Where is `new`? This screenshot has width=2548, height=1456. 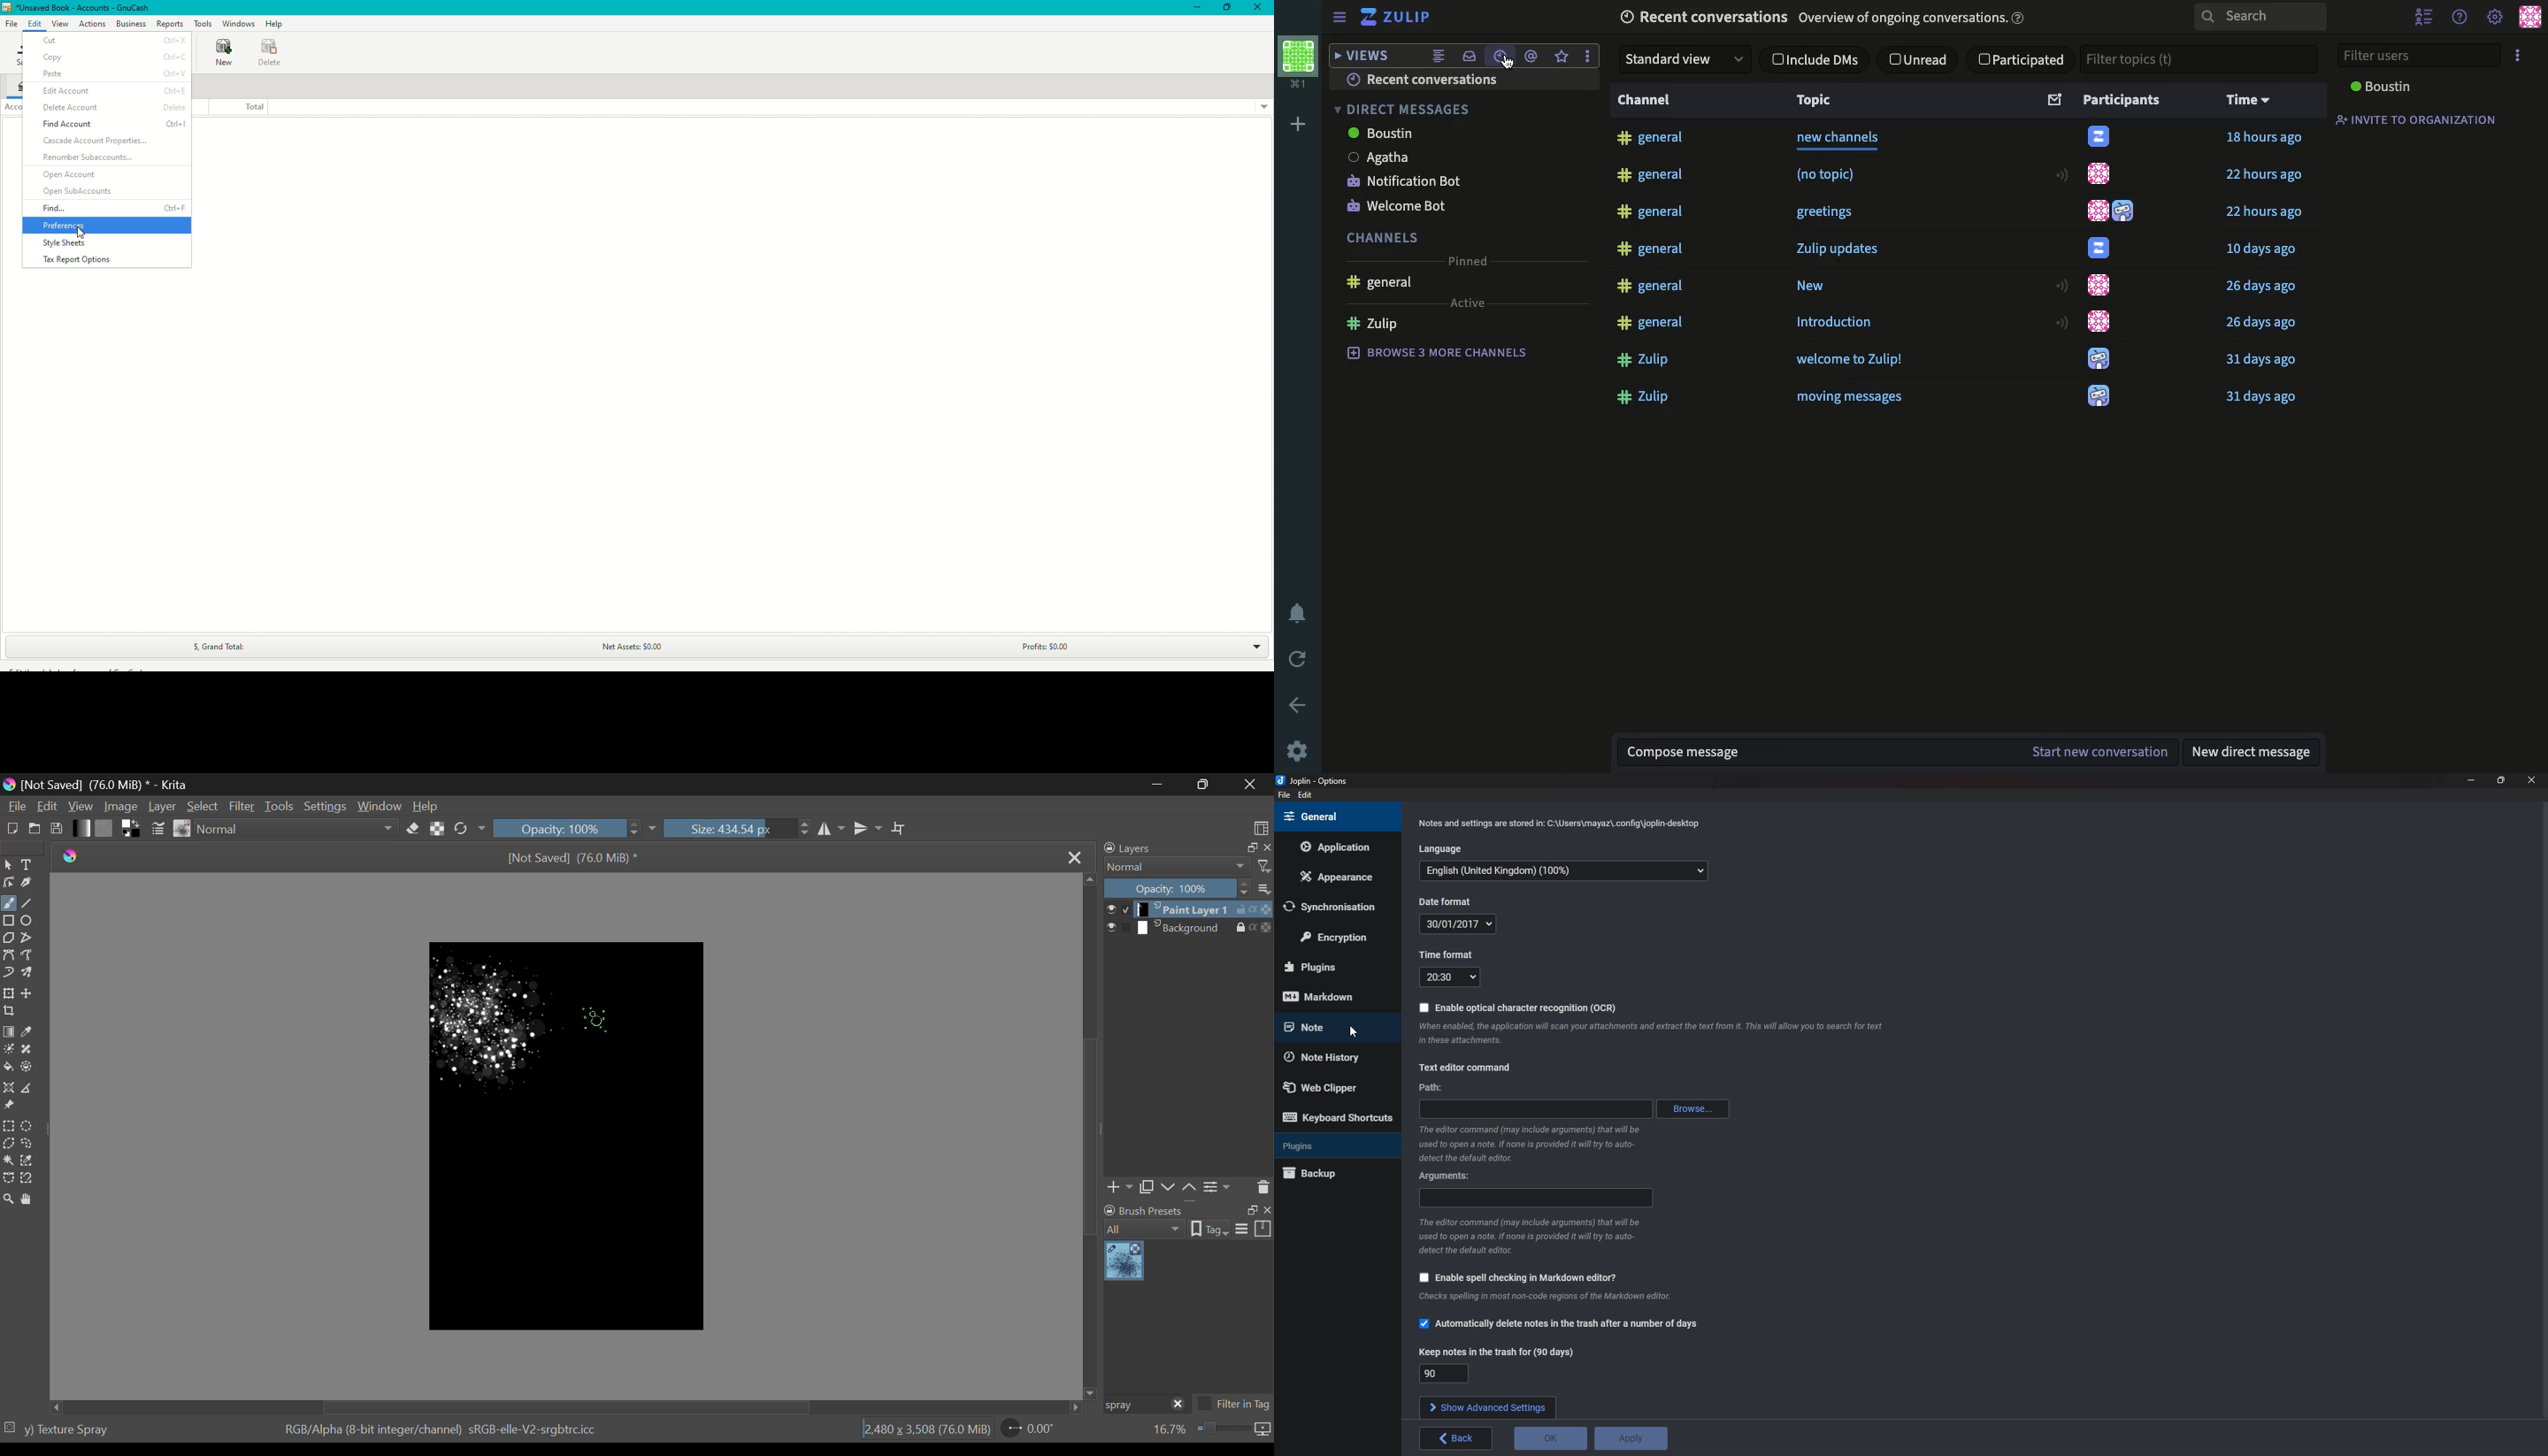
new is located at coordinates (220, 54).